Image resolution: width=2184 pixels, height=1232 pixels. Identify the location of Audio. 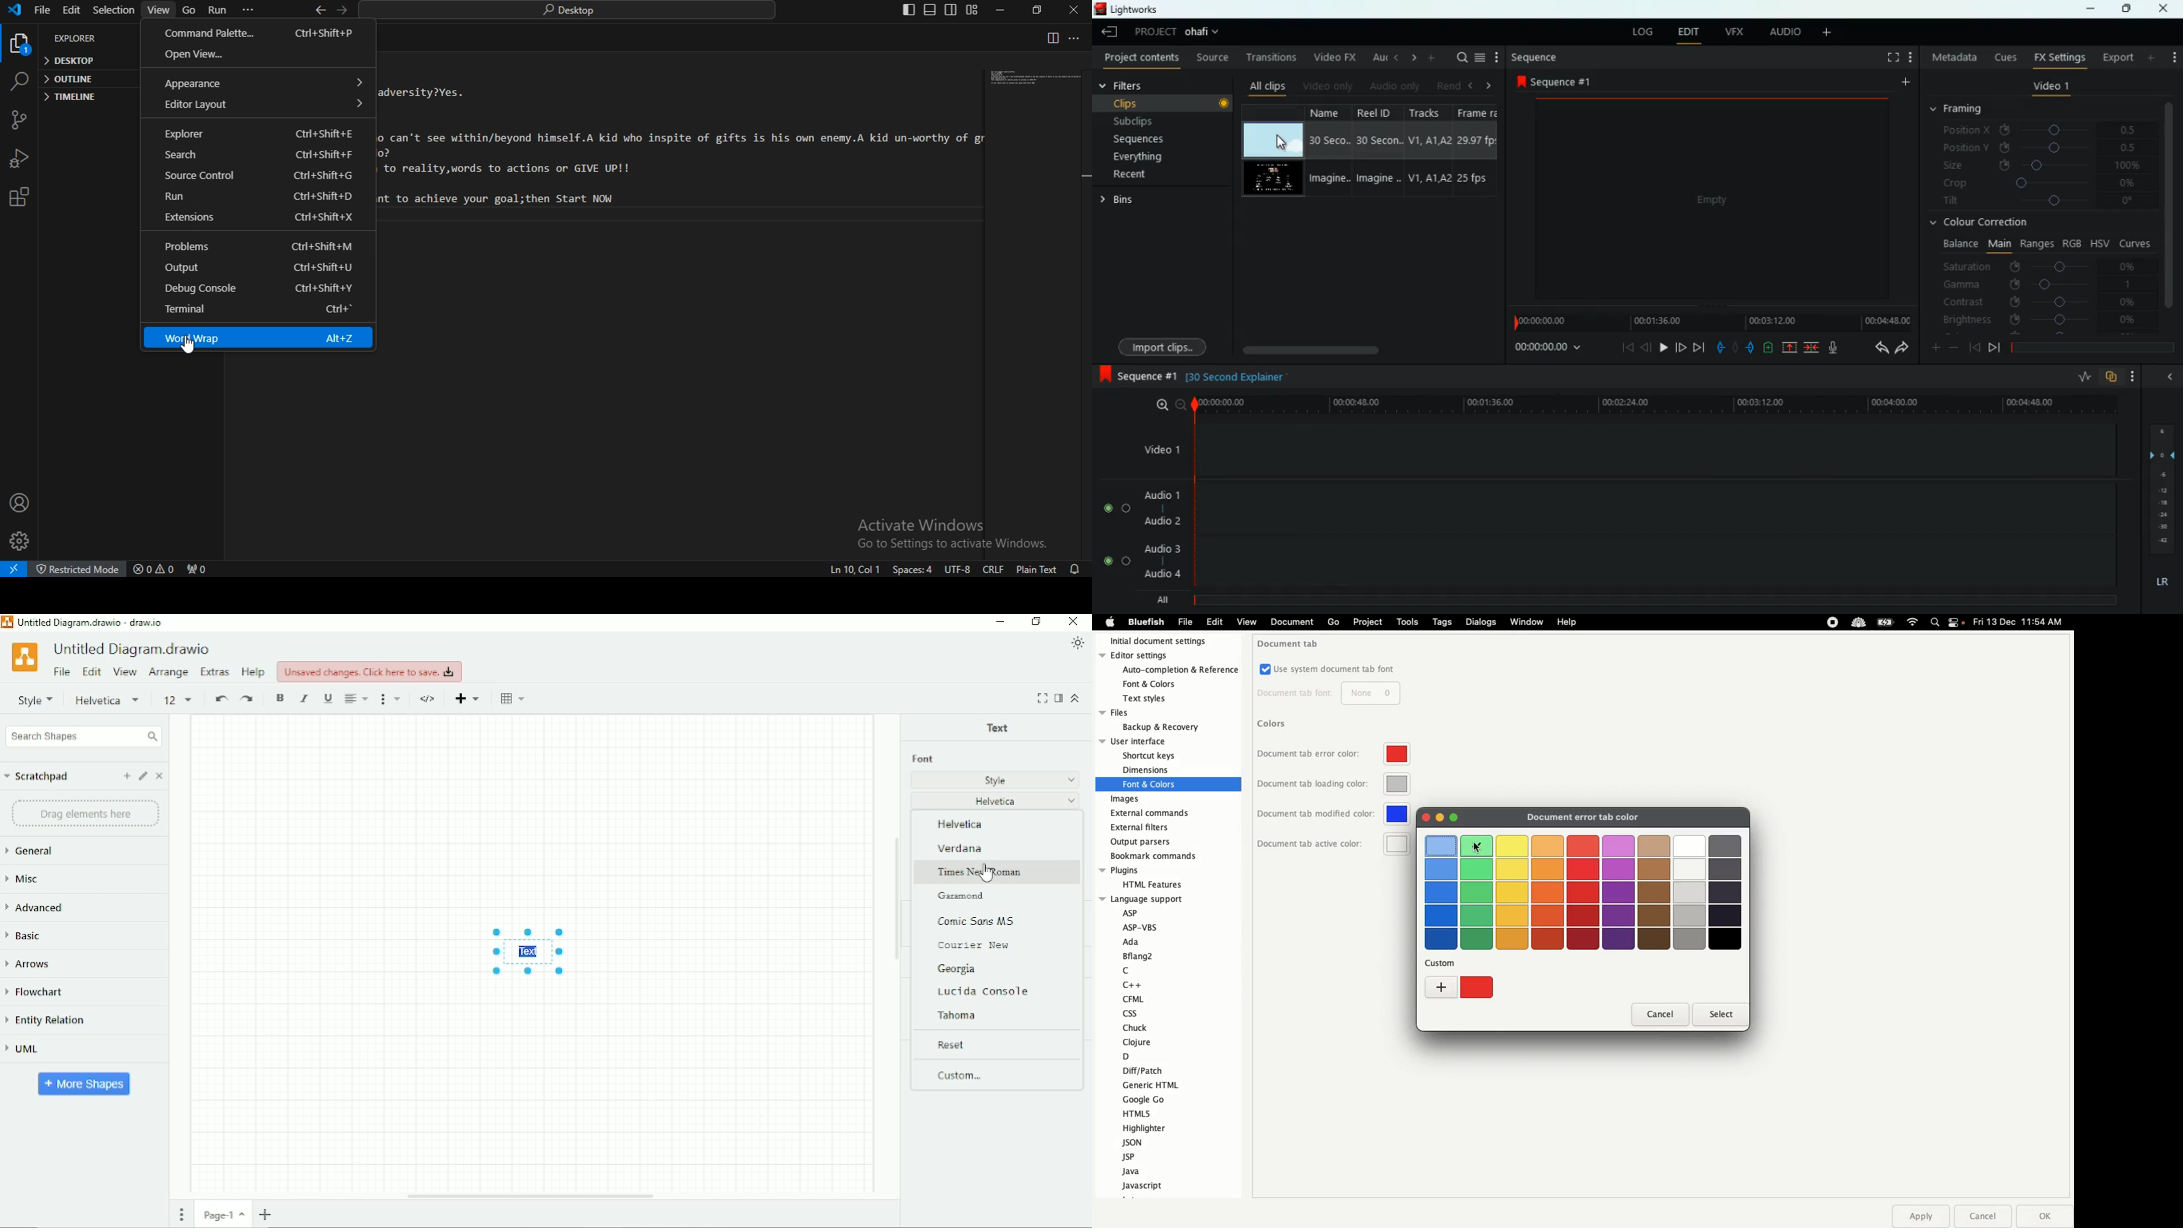
(1116, 508).